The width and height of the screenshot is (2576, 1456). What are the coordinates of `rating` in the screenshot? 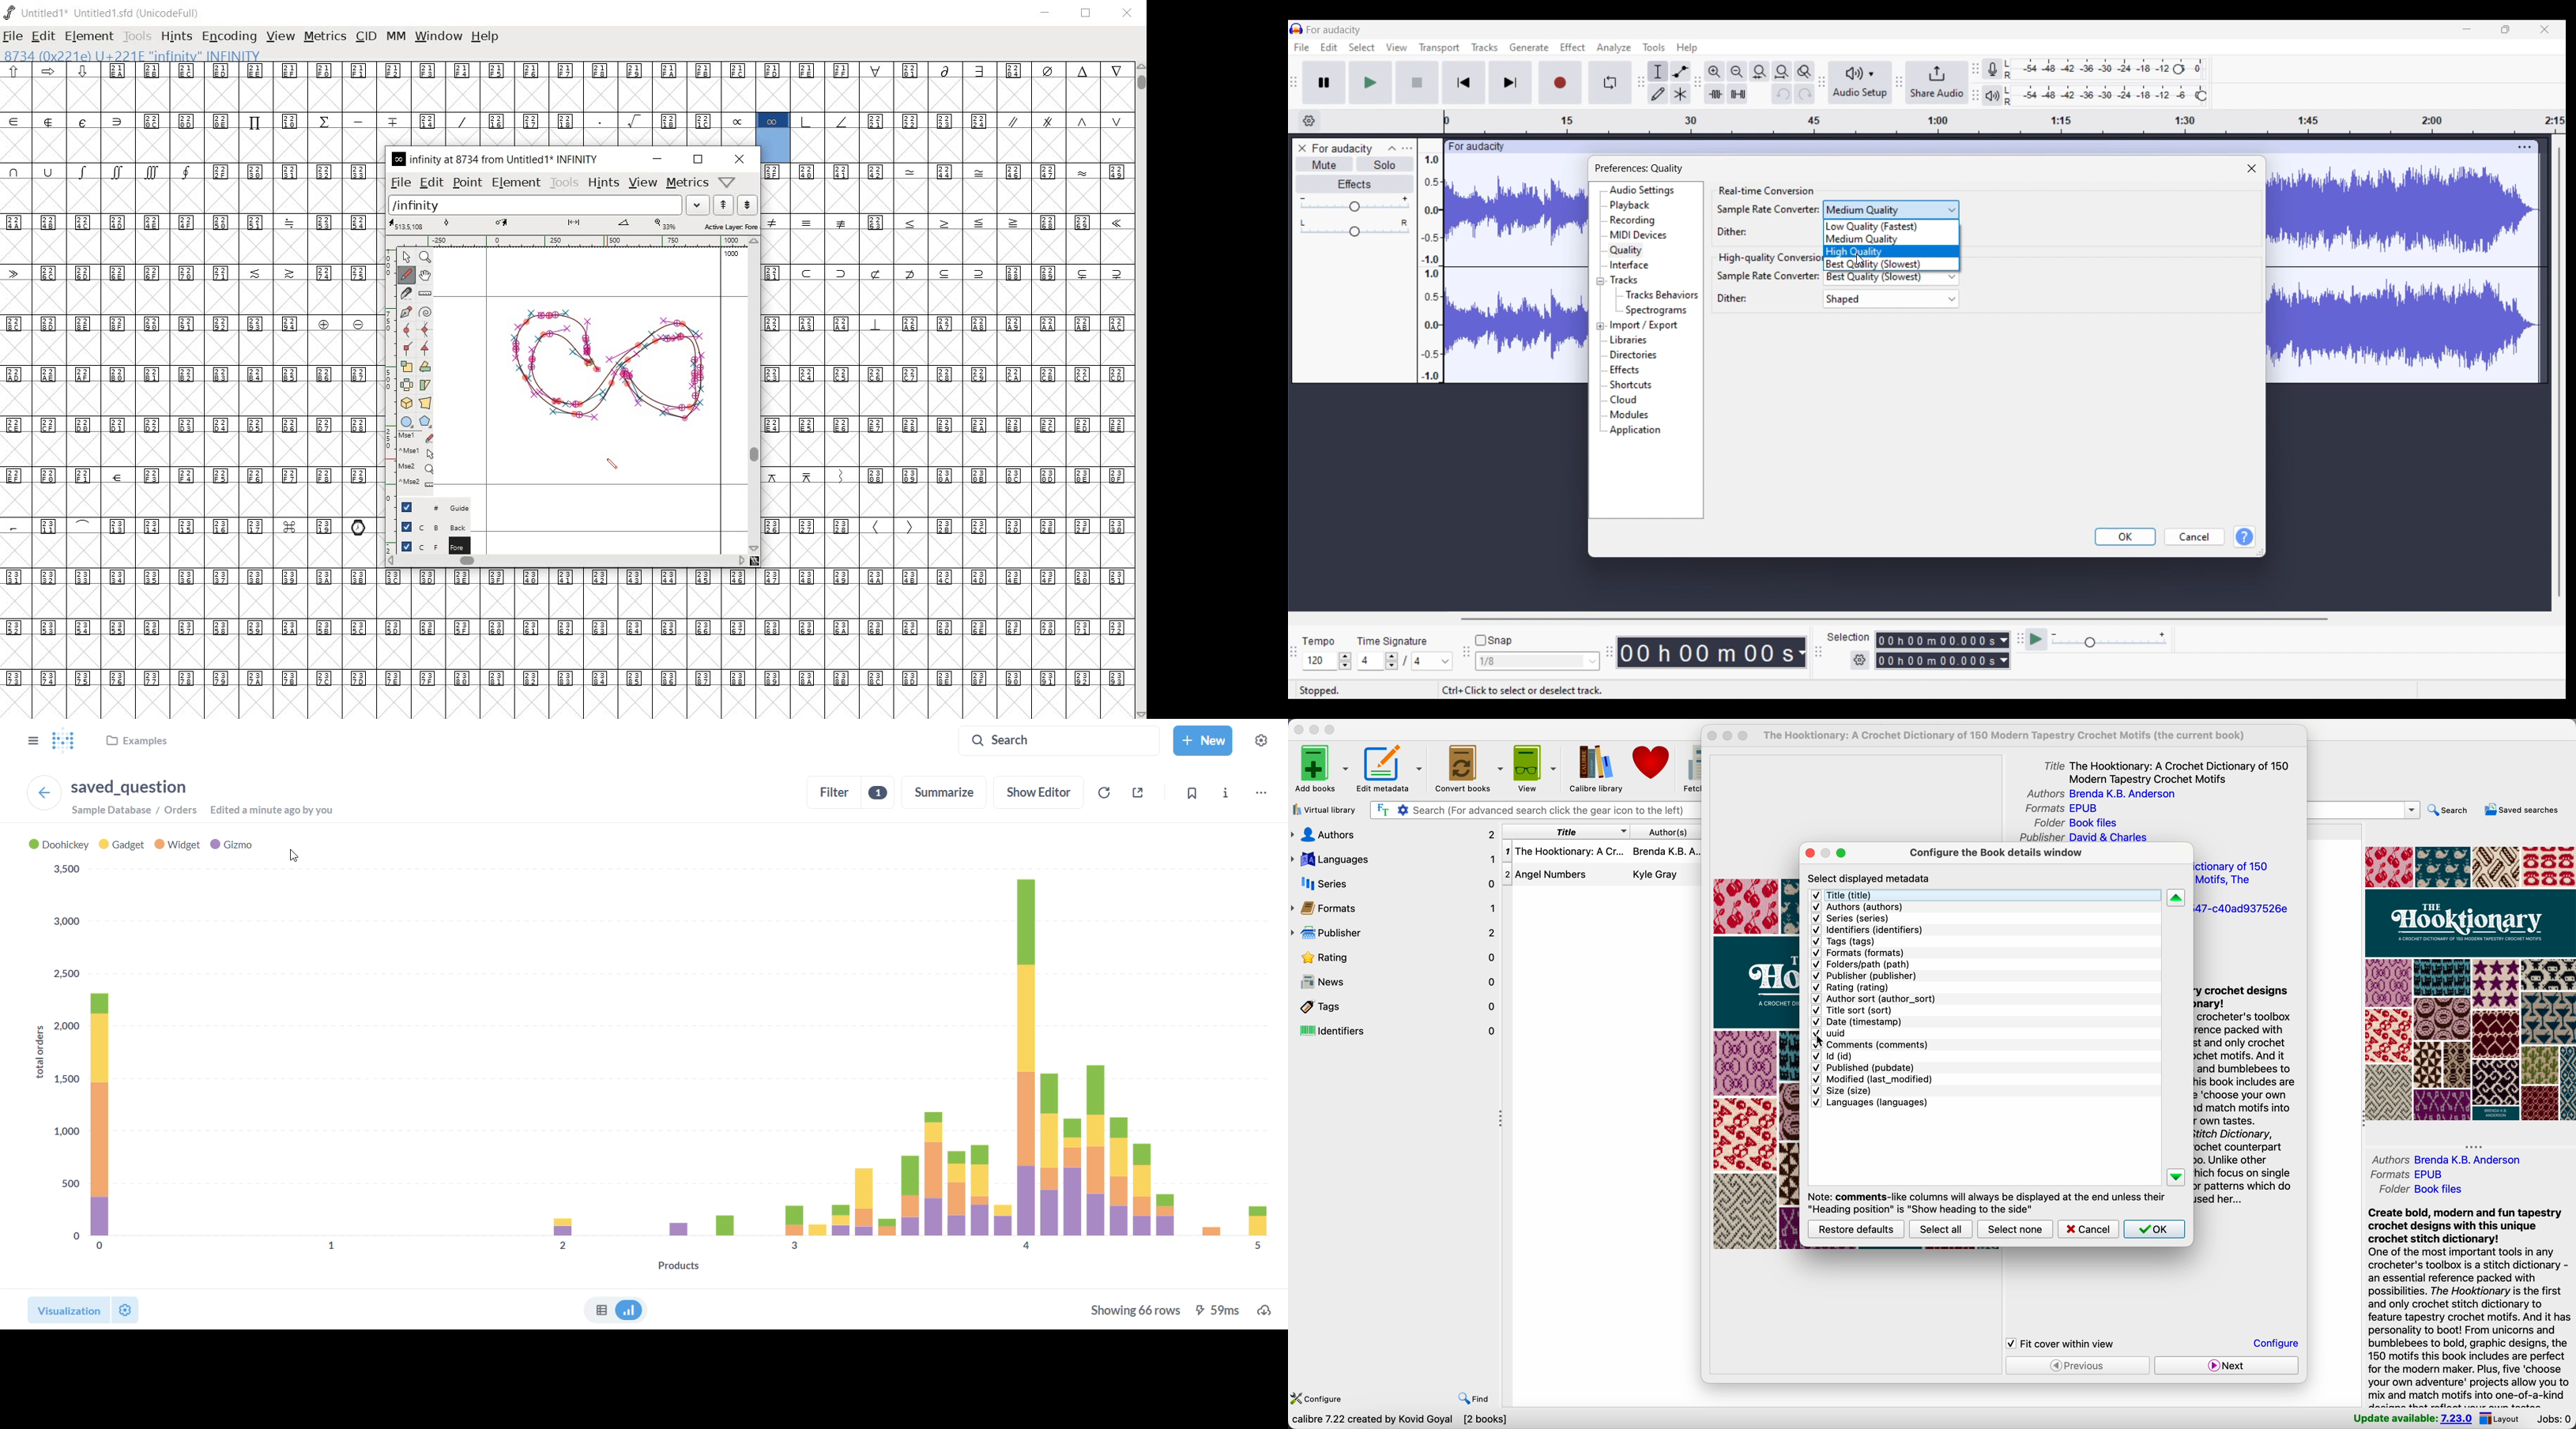 It's located at (1851, 988).